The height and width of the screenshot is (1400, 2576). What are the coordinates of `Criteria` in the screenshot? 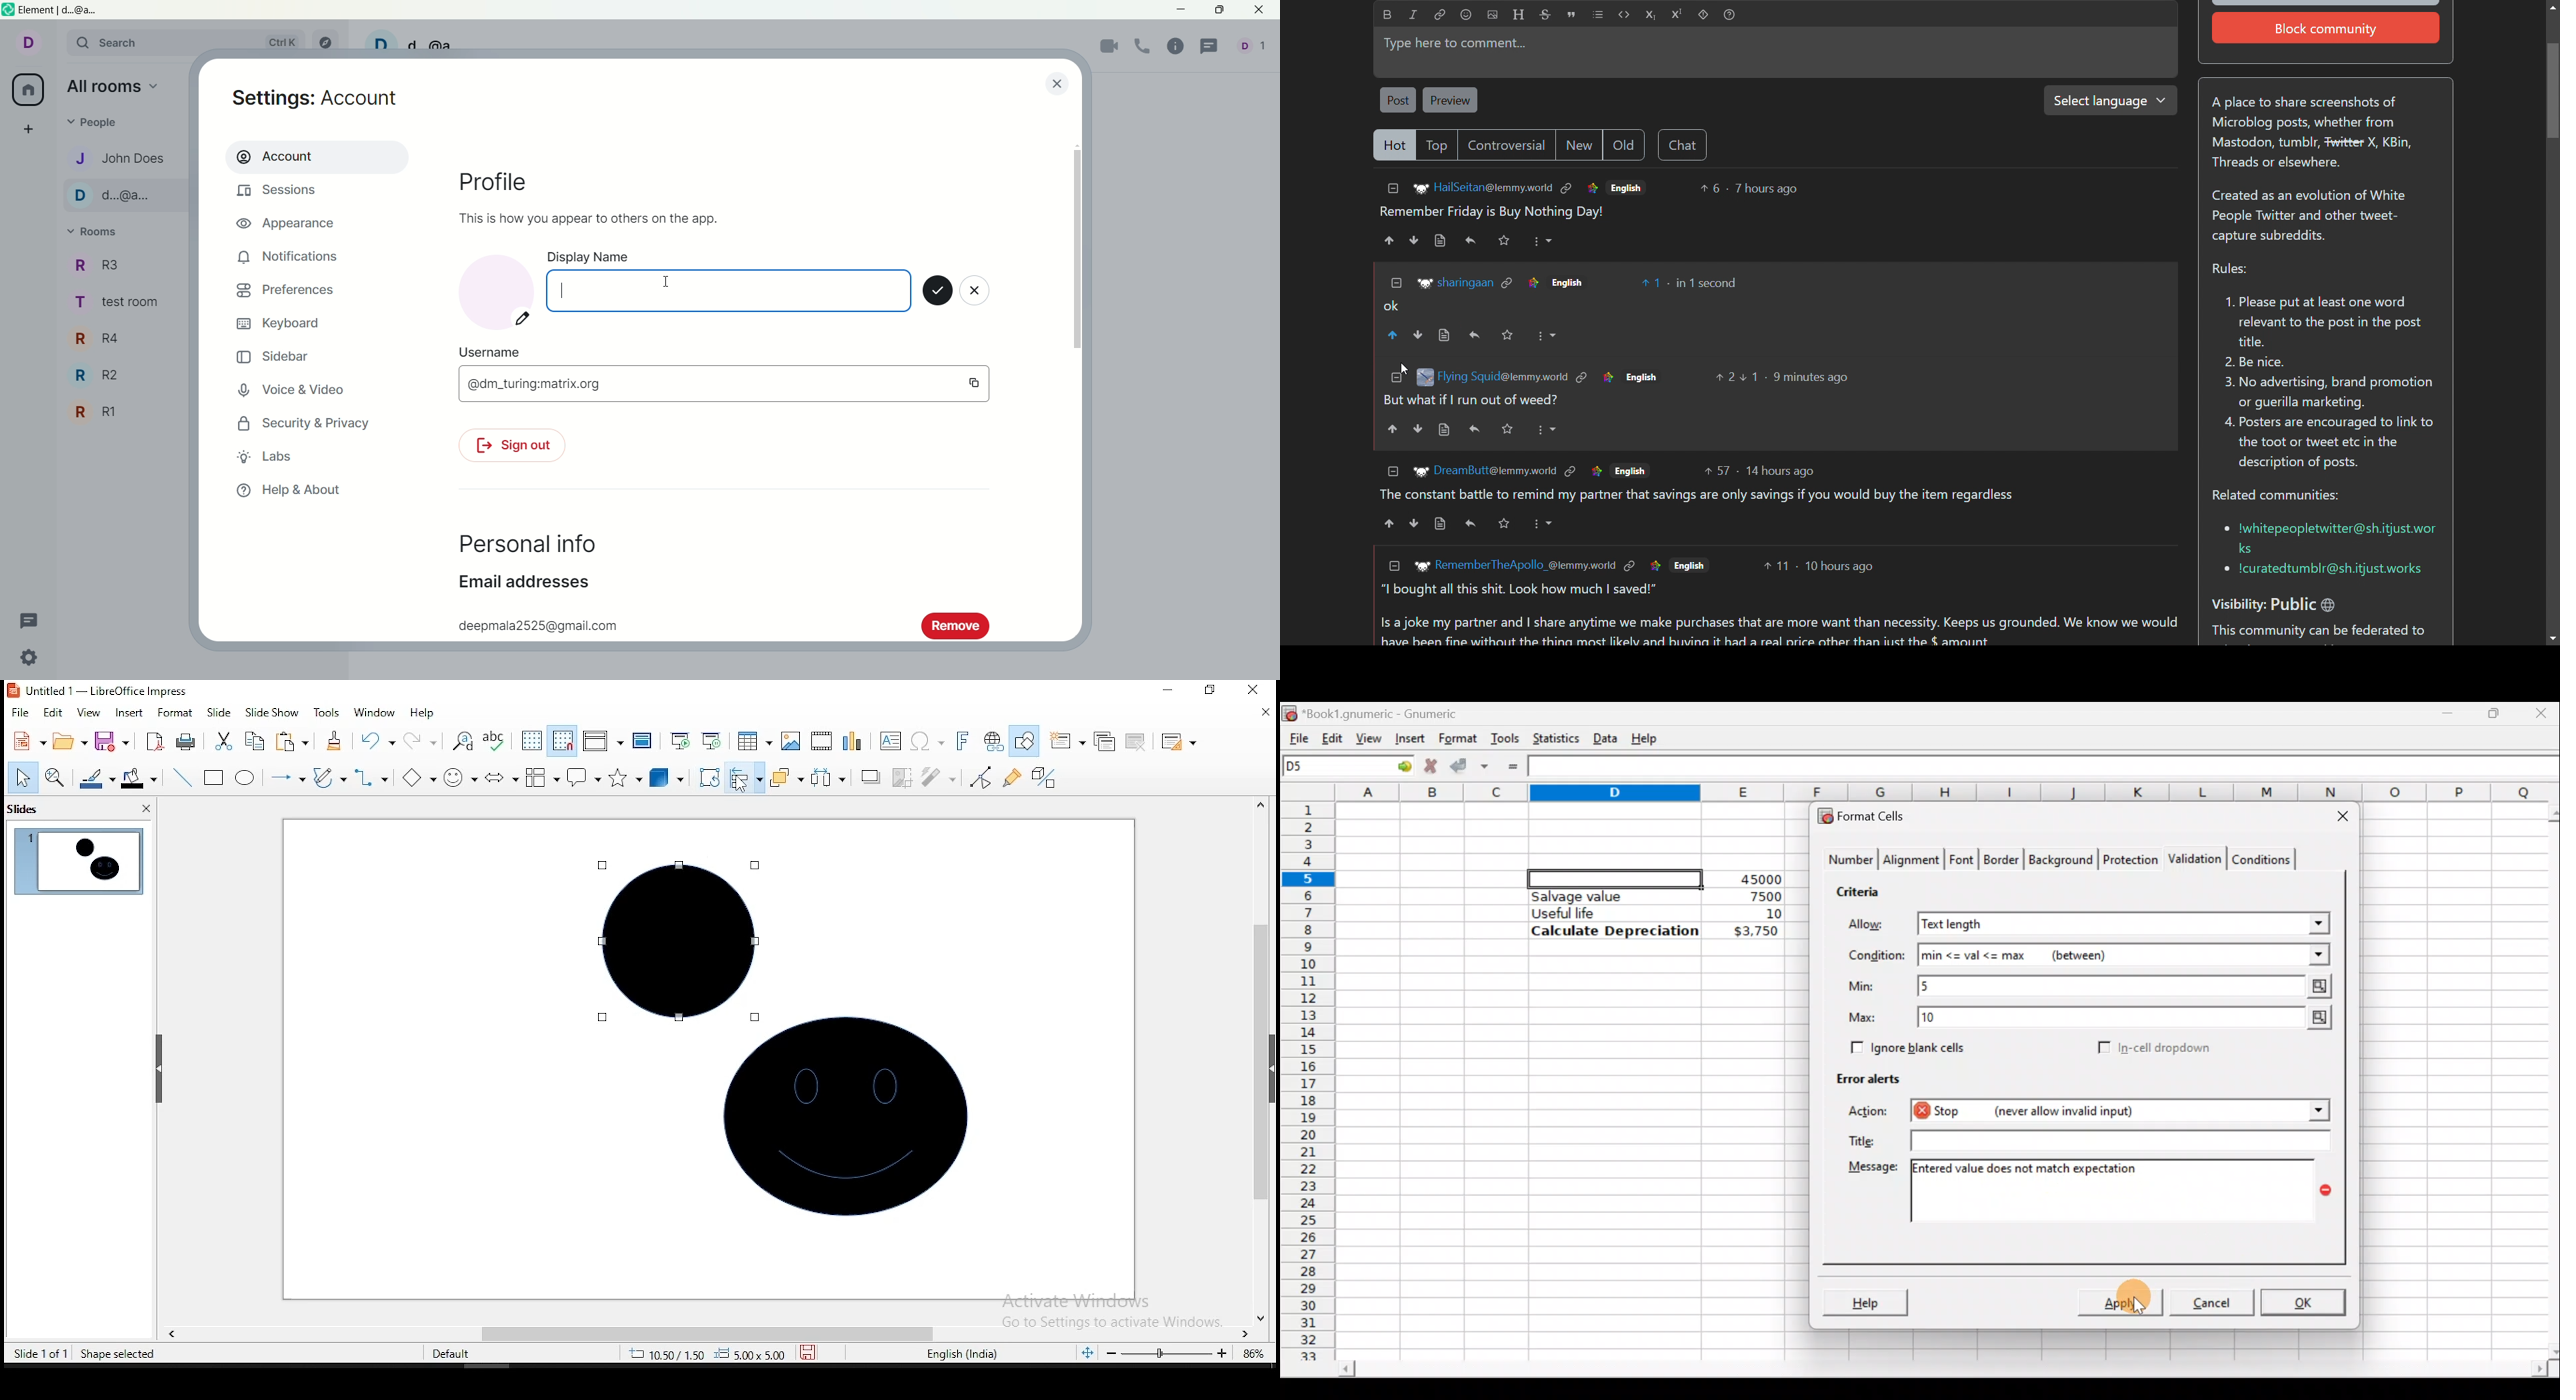 It's located at (1863, 889).